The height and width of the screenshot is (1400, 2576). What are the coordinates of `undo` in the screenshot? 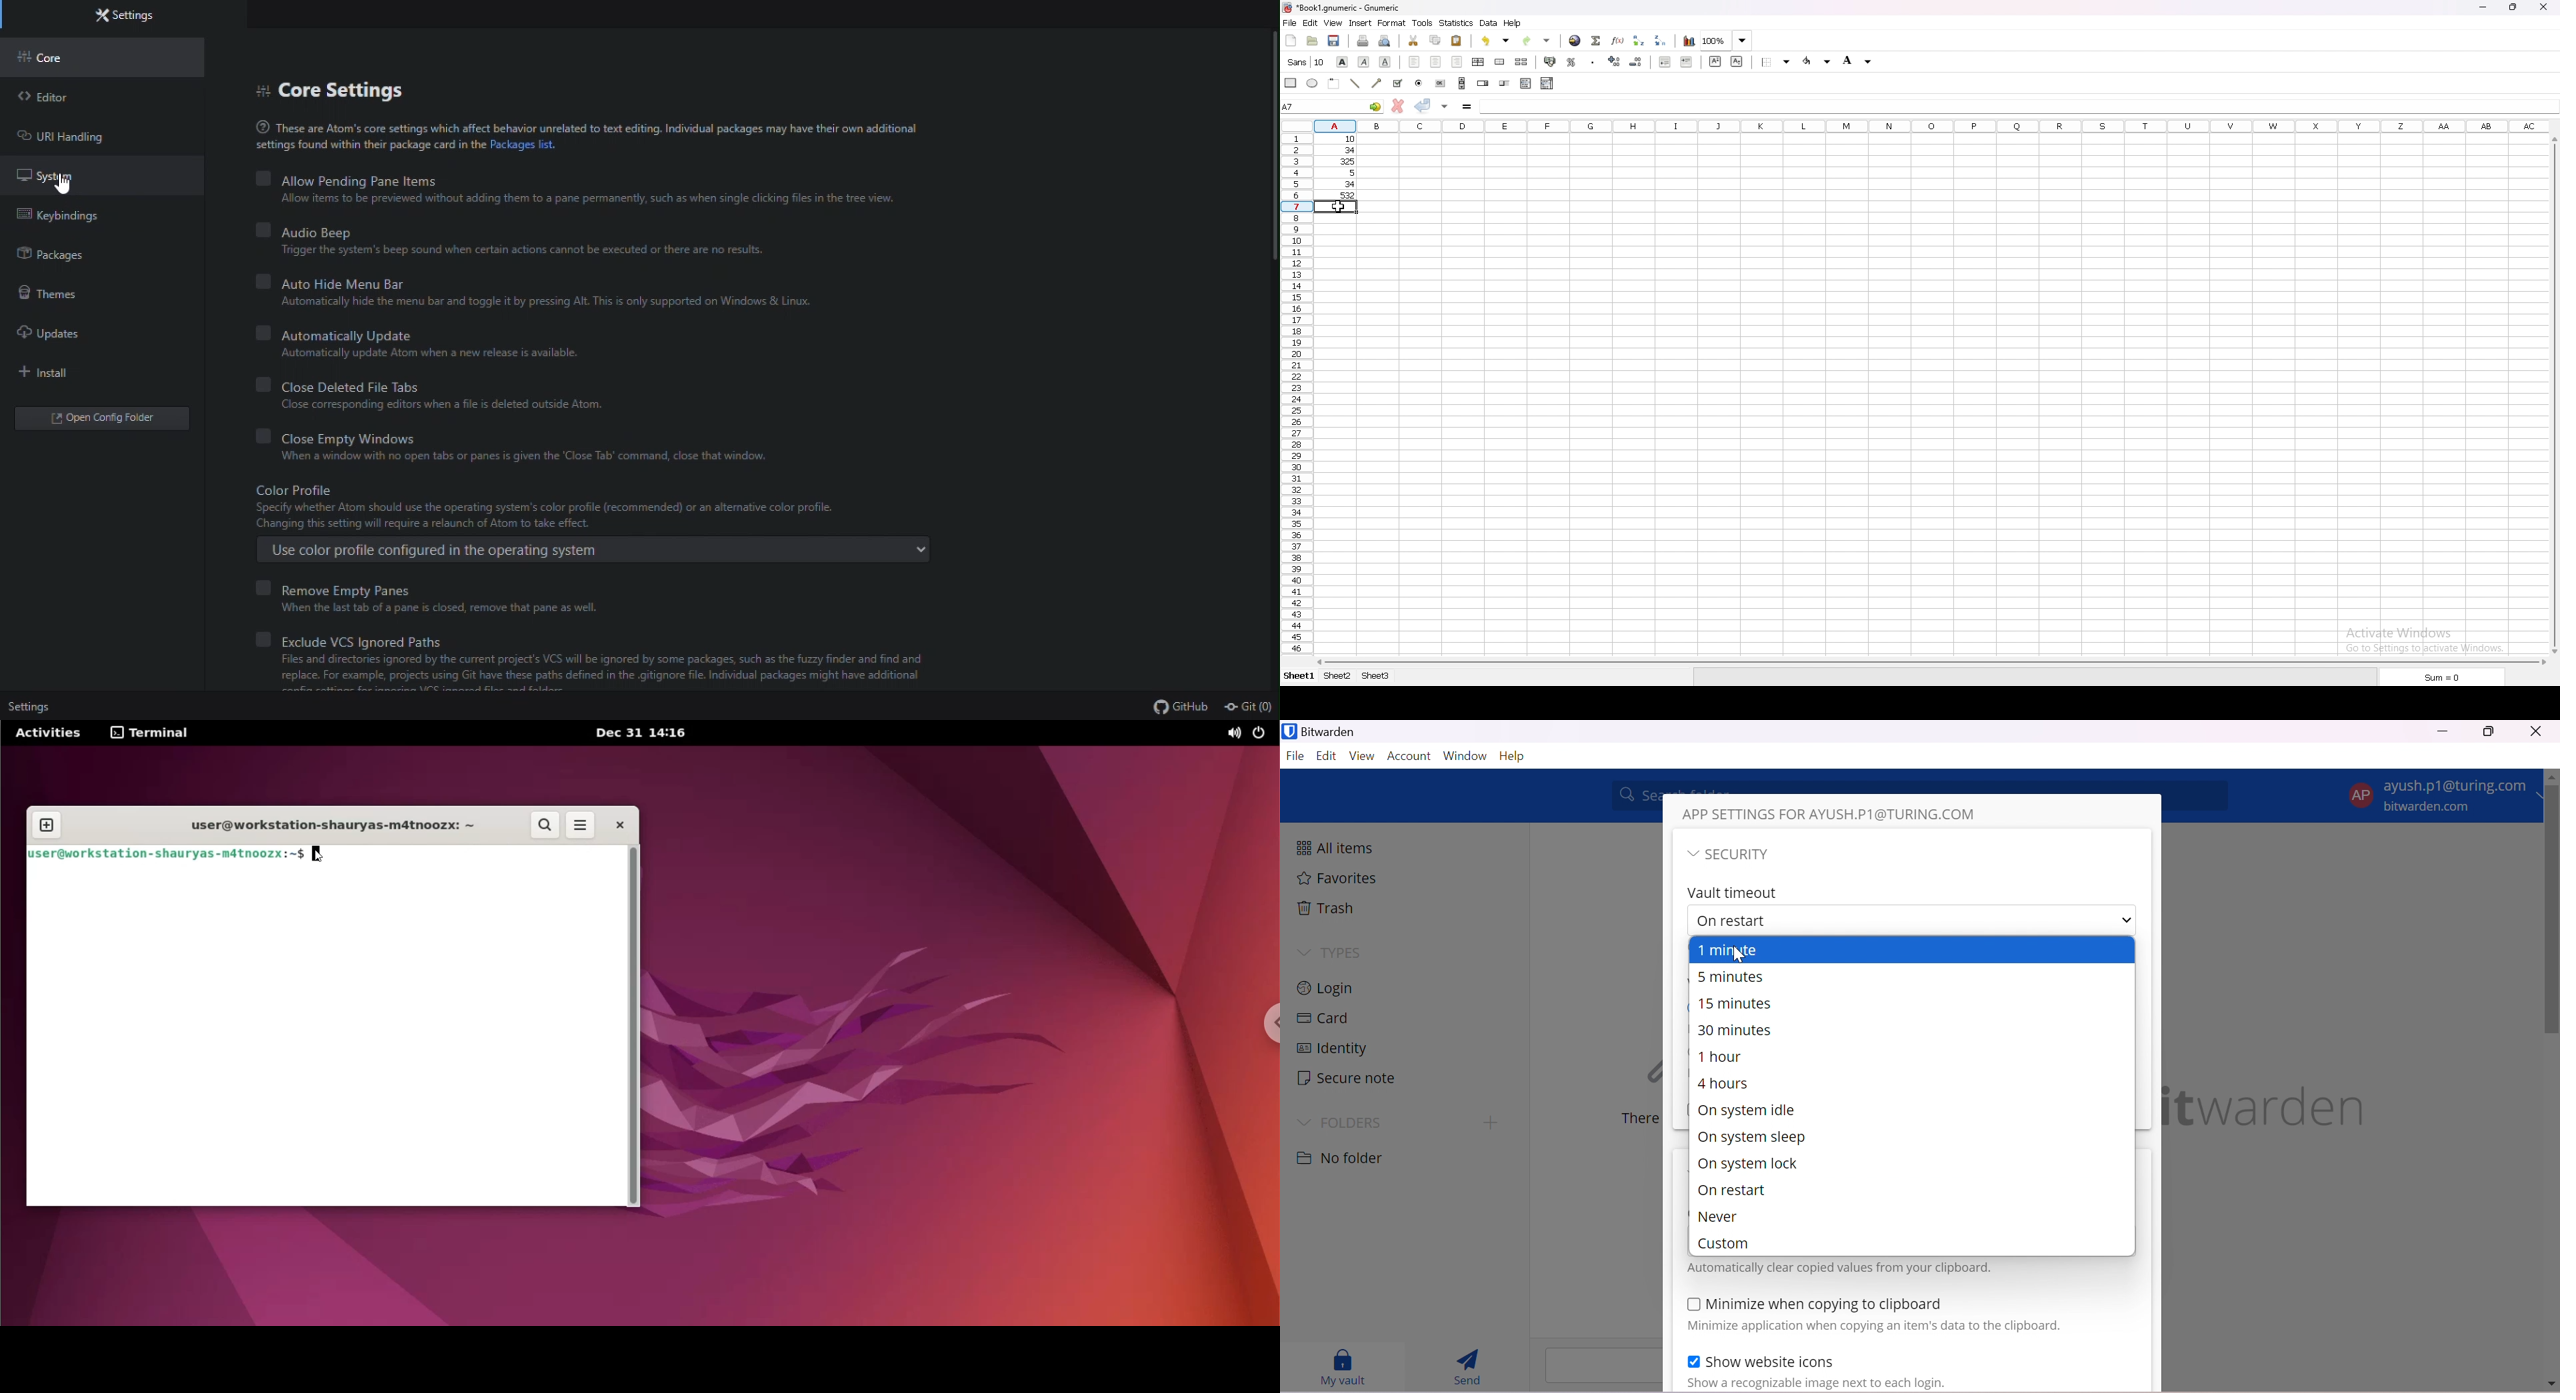 It's located at (1497, 41).